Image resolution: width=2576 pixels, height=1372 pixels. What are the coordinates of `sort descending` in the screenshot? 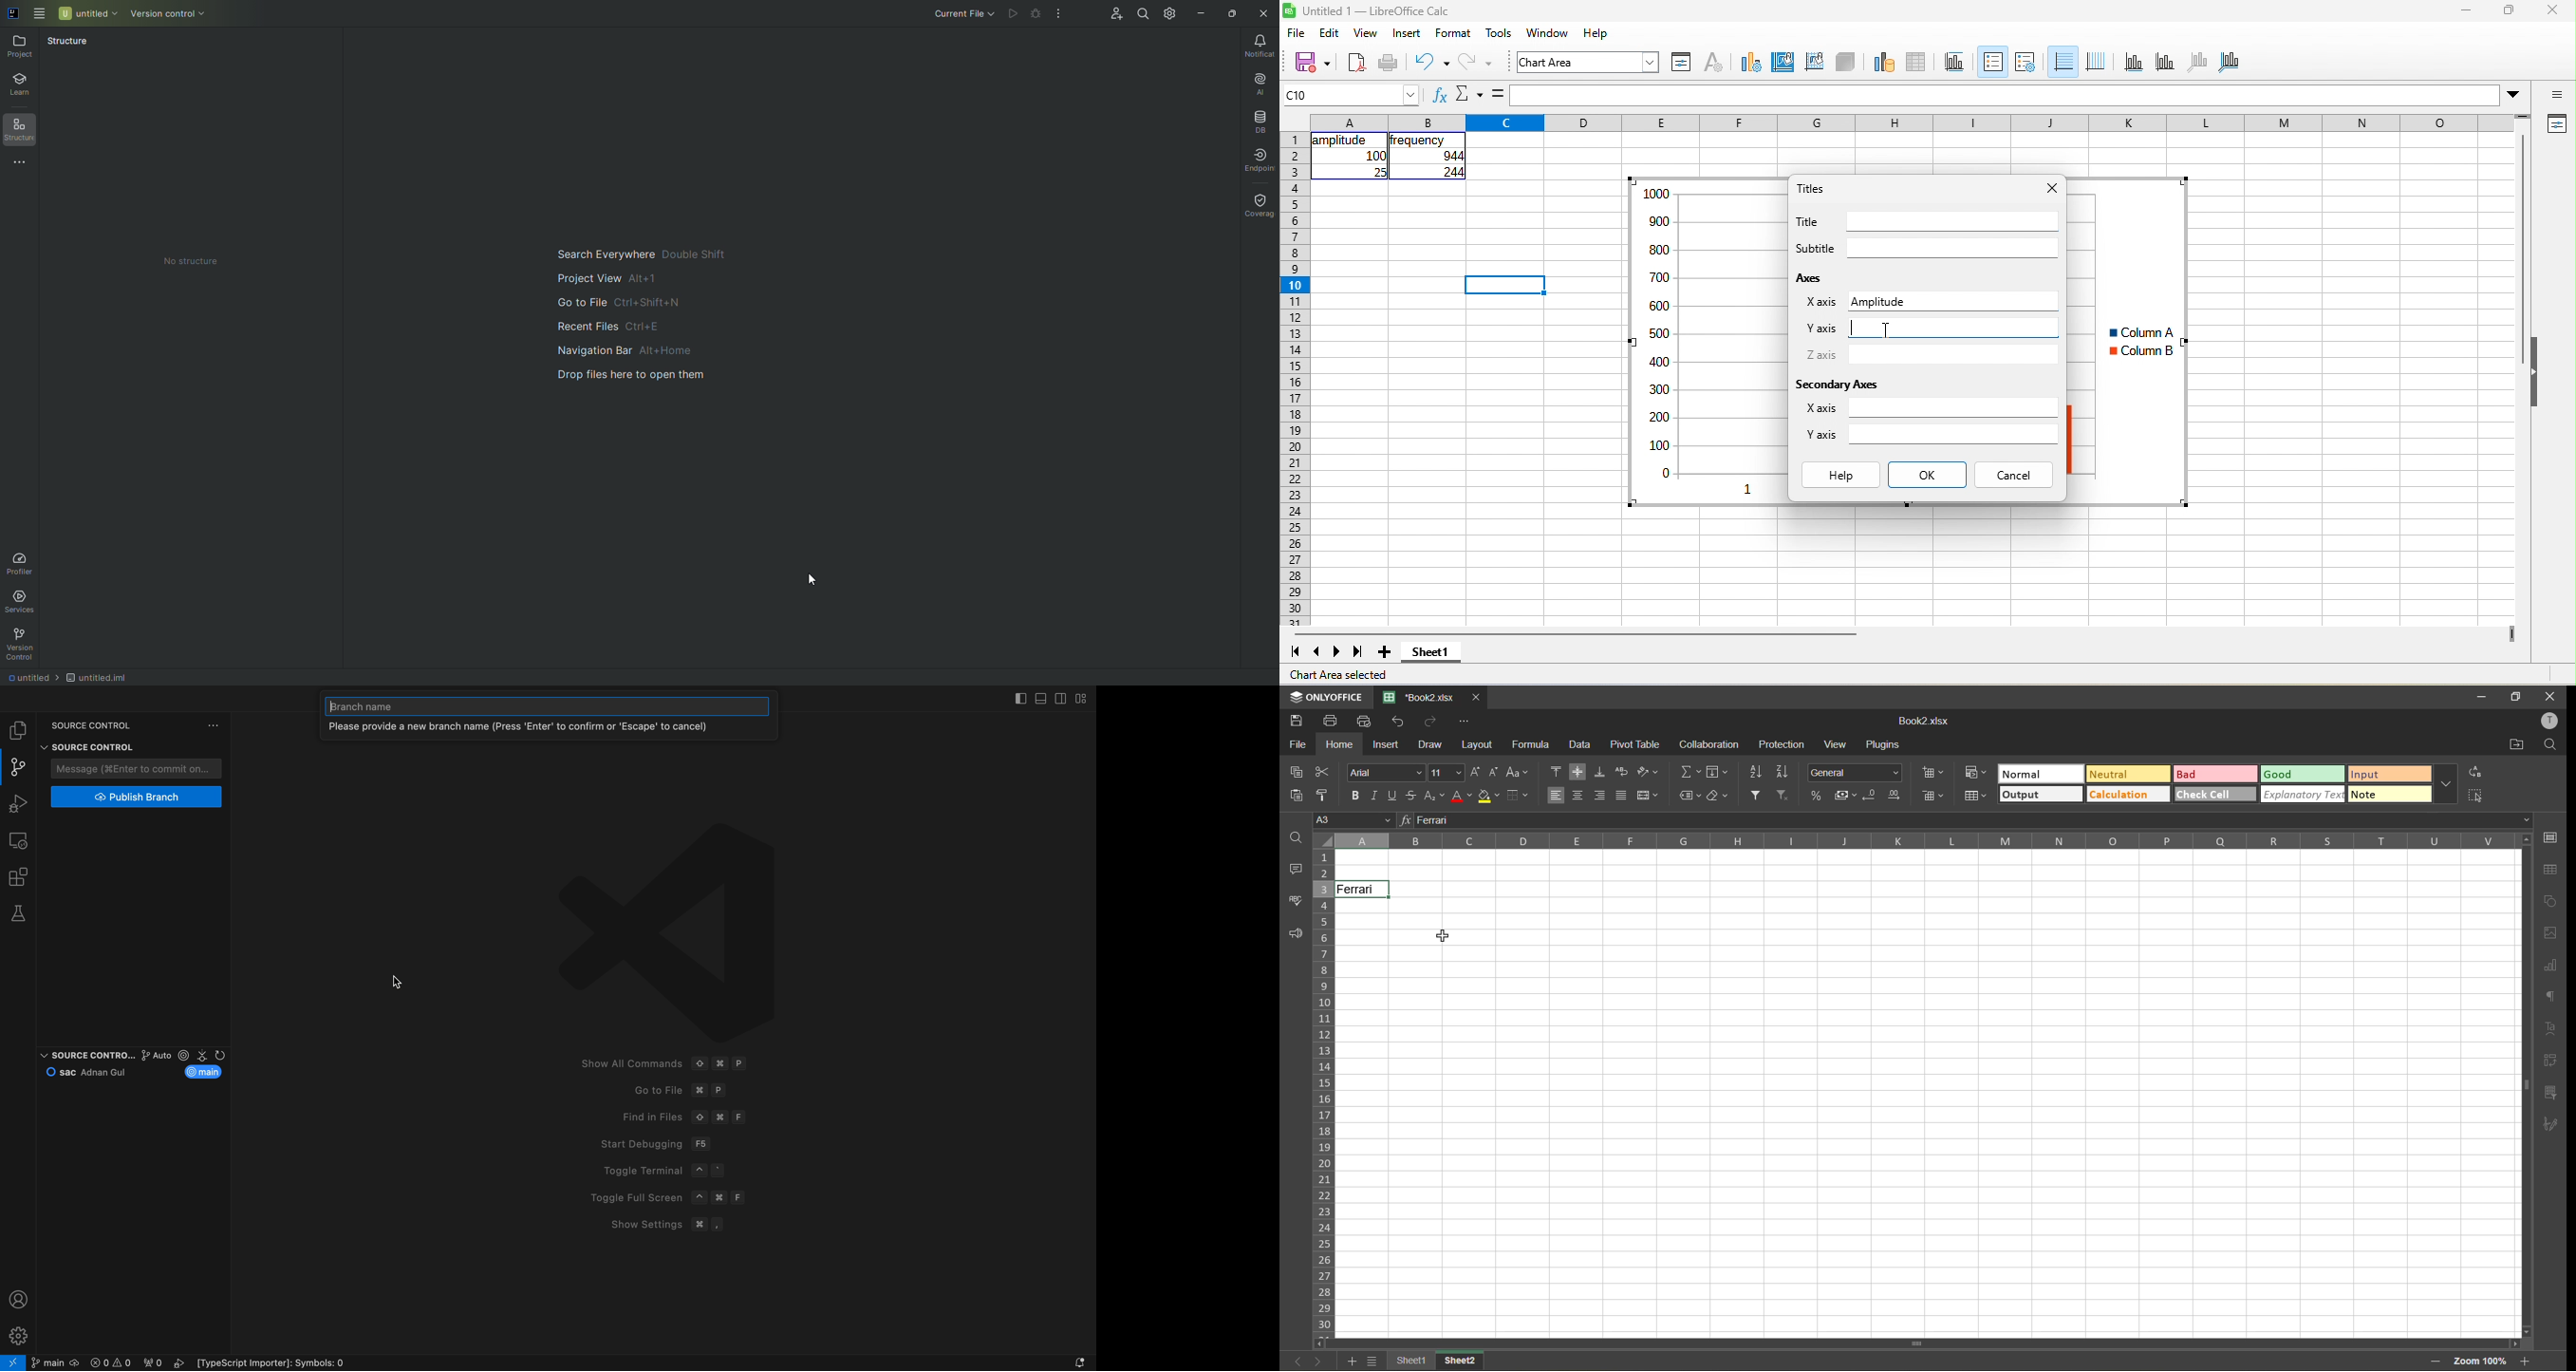 It's located at (1784, 771).